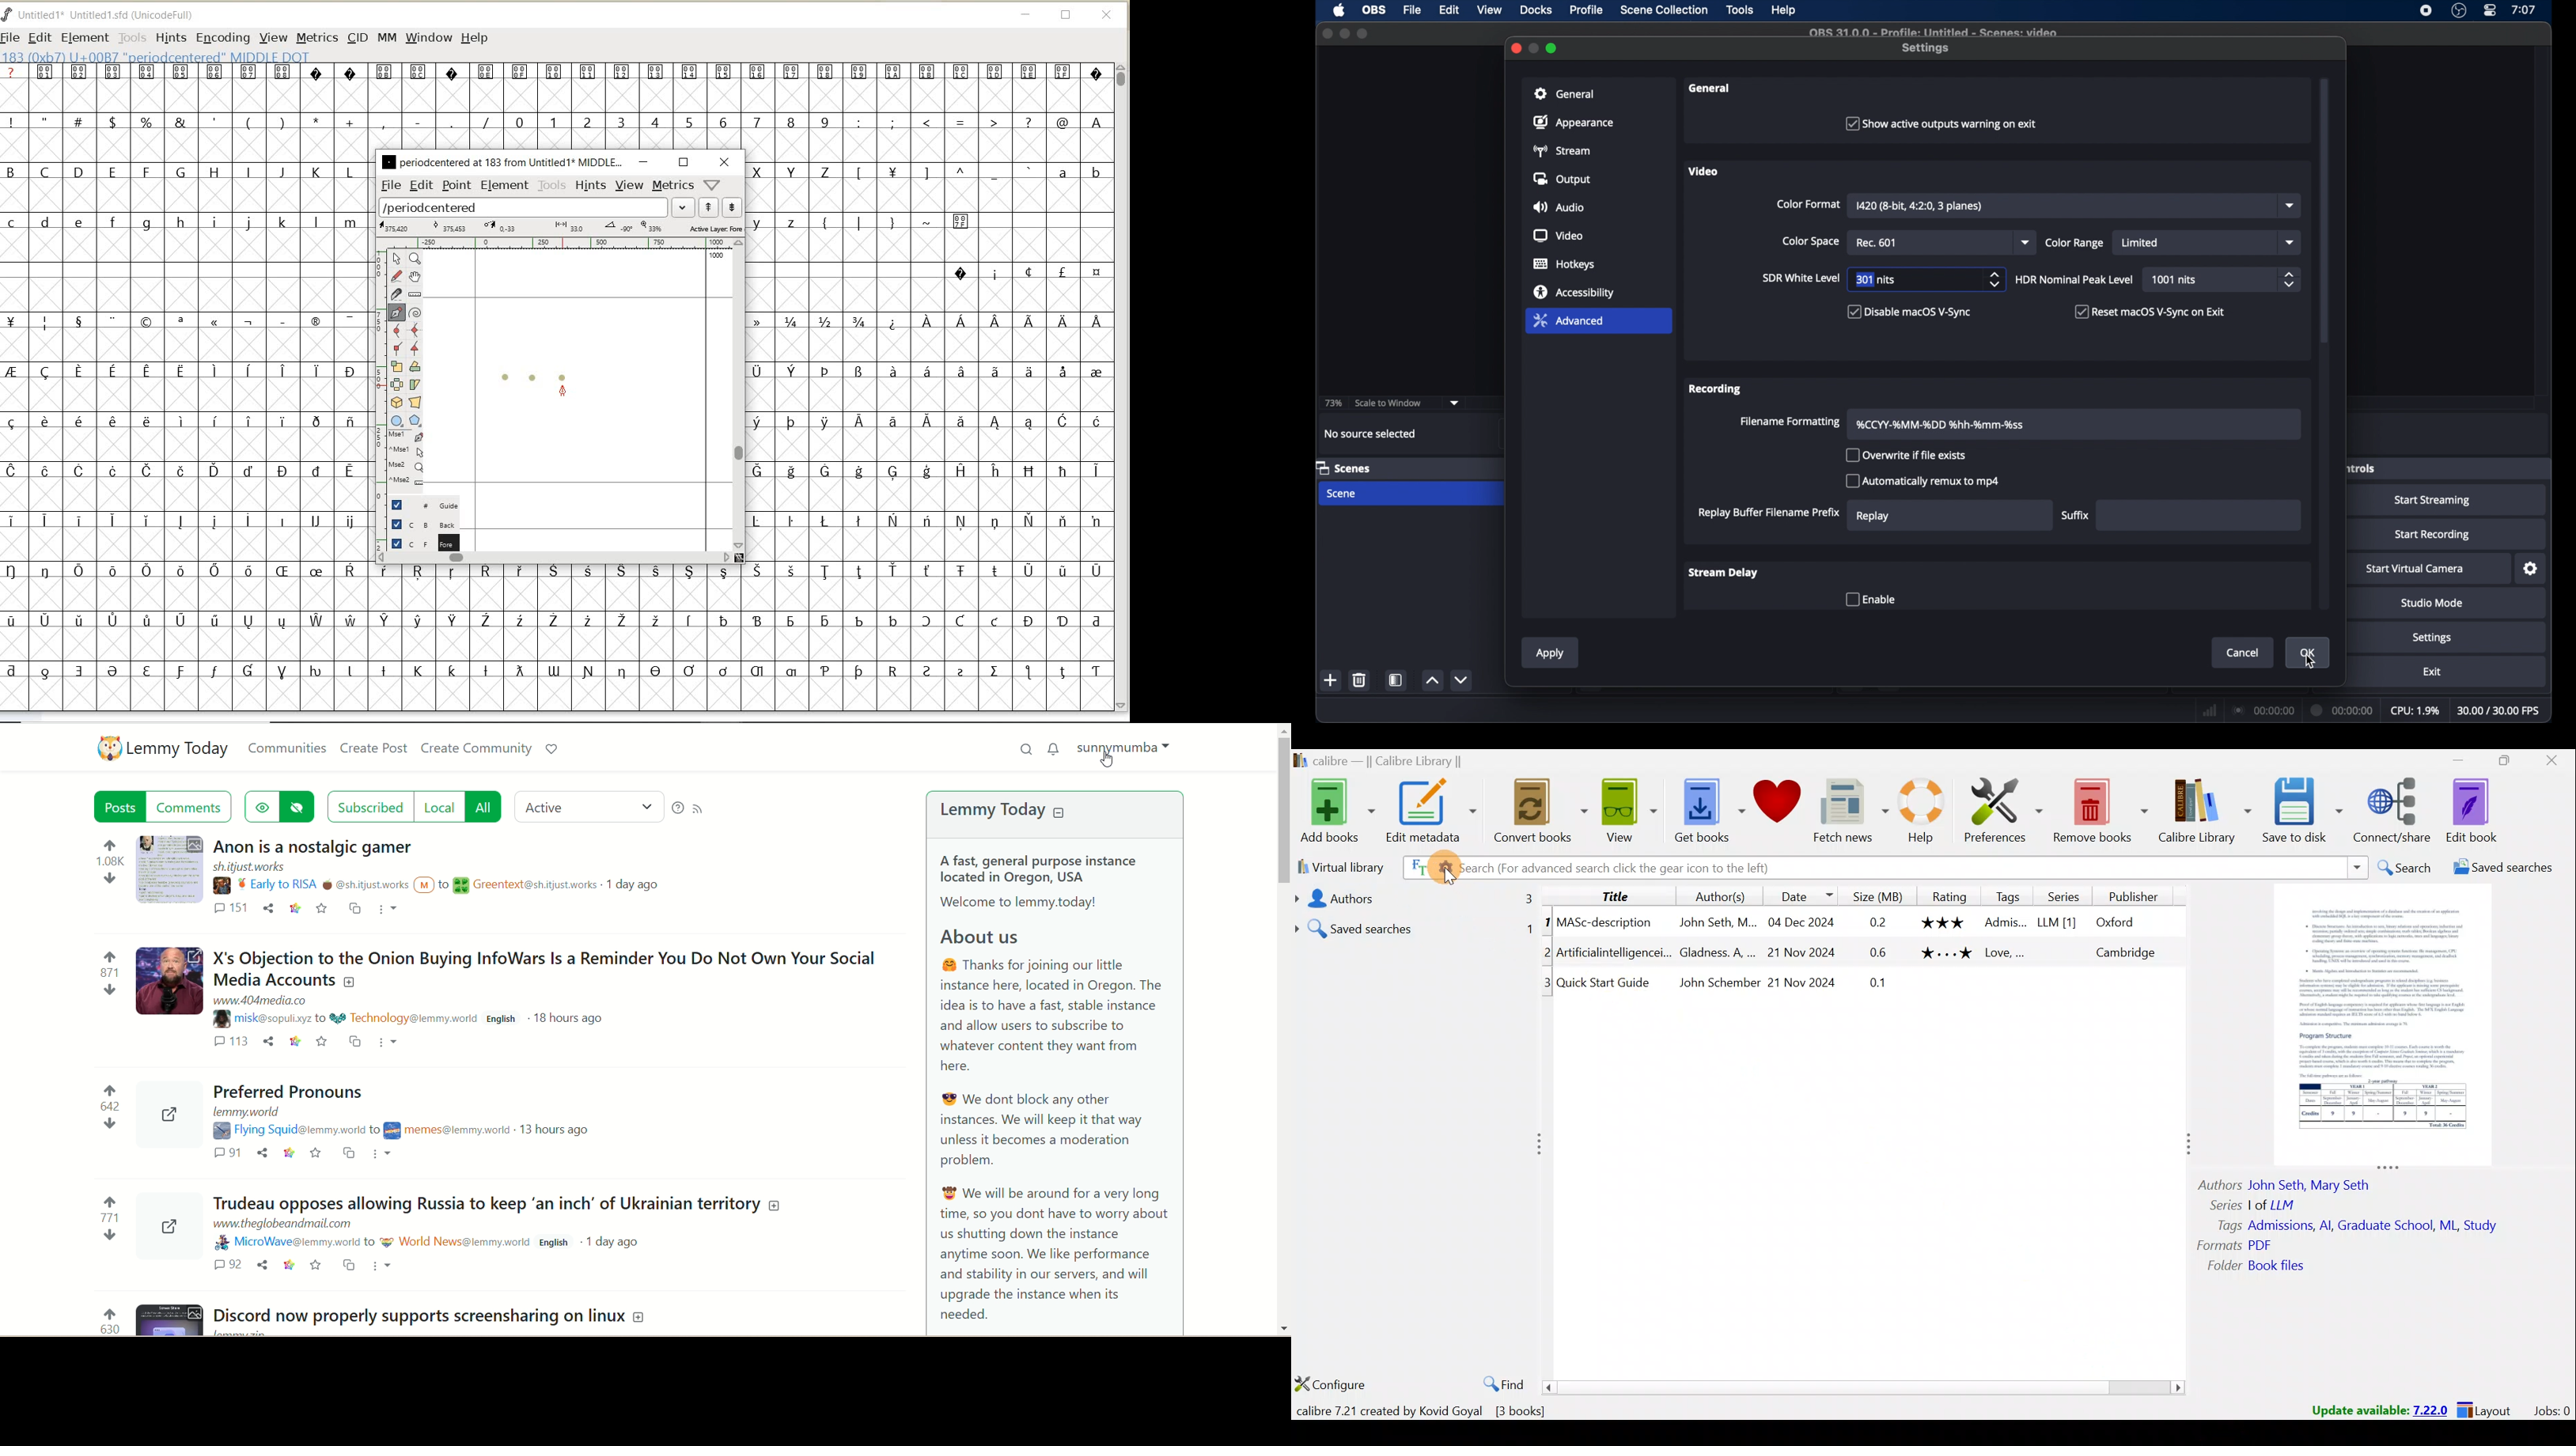  Describe the element at coordinates (106, 863) in the screenshot. I see `Votes` at that location.